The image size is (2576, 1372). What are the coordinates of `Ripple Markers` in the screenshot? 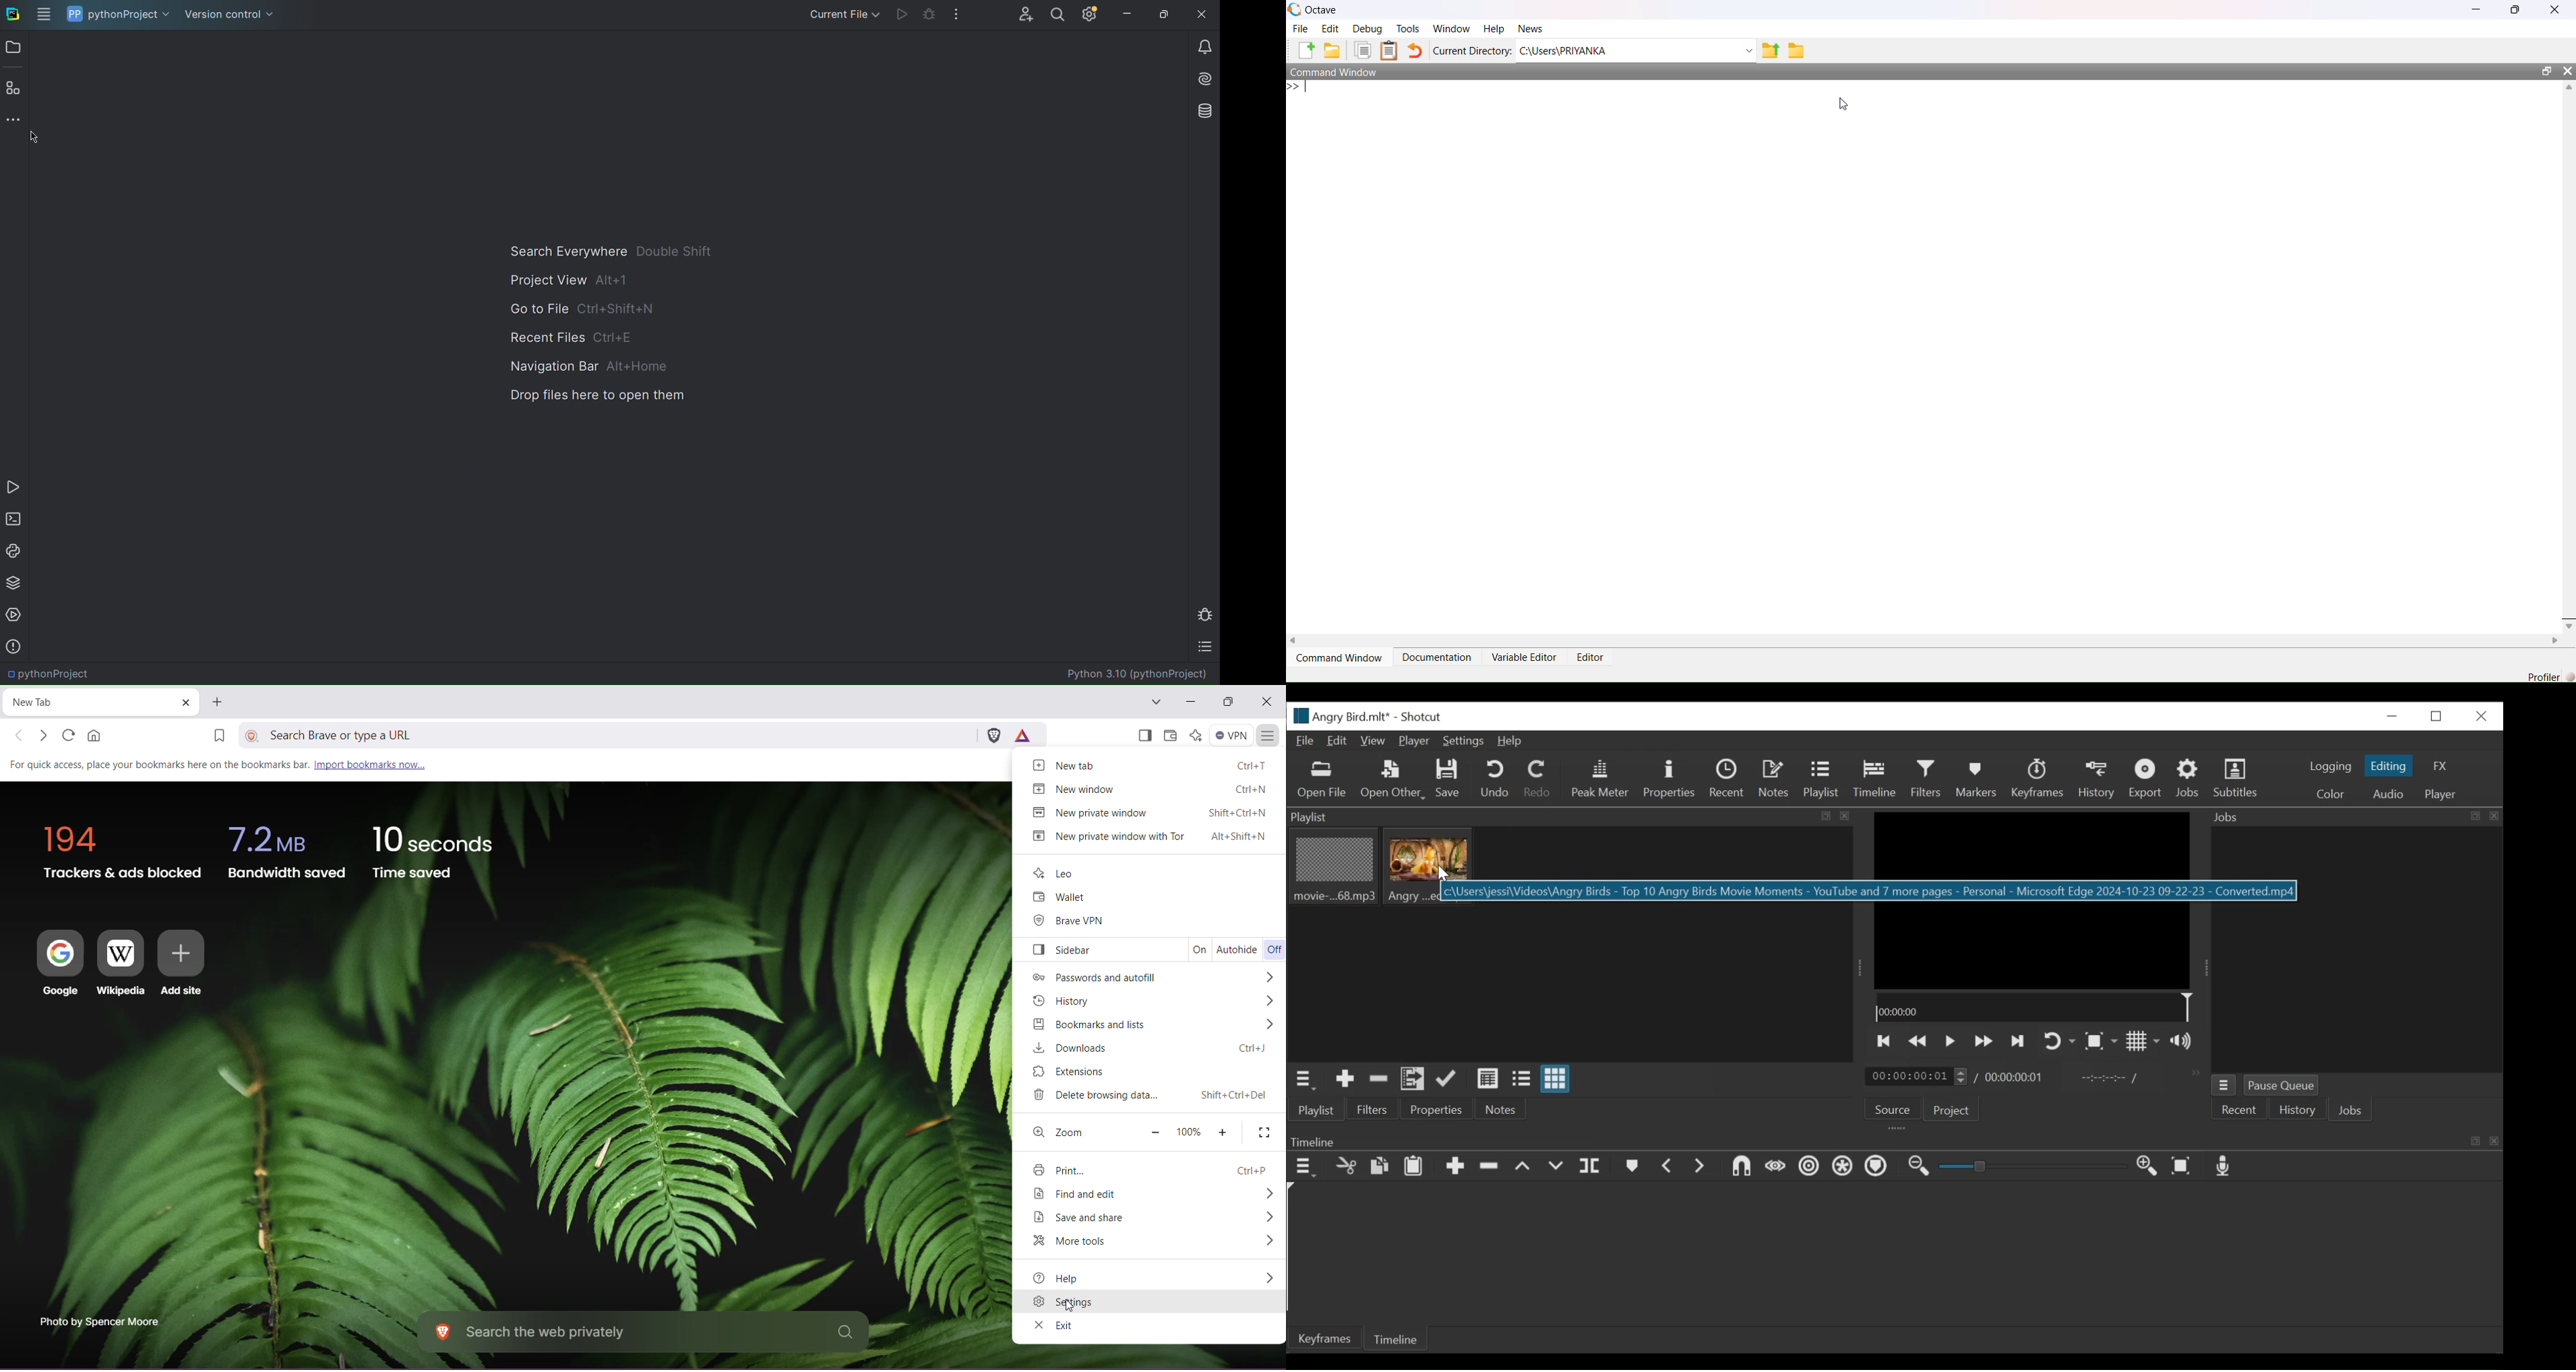 It's located at (1878, 1167).